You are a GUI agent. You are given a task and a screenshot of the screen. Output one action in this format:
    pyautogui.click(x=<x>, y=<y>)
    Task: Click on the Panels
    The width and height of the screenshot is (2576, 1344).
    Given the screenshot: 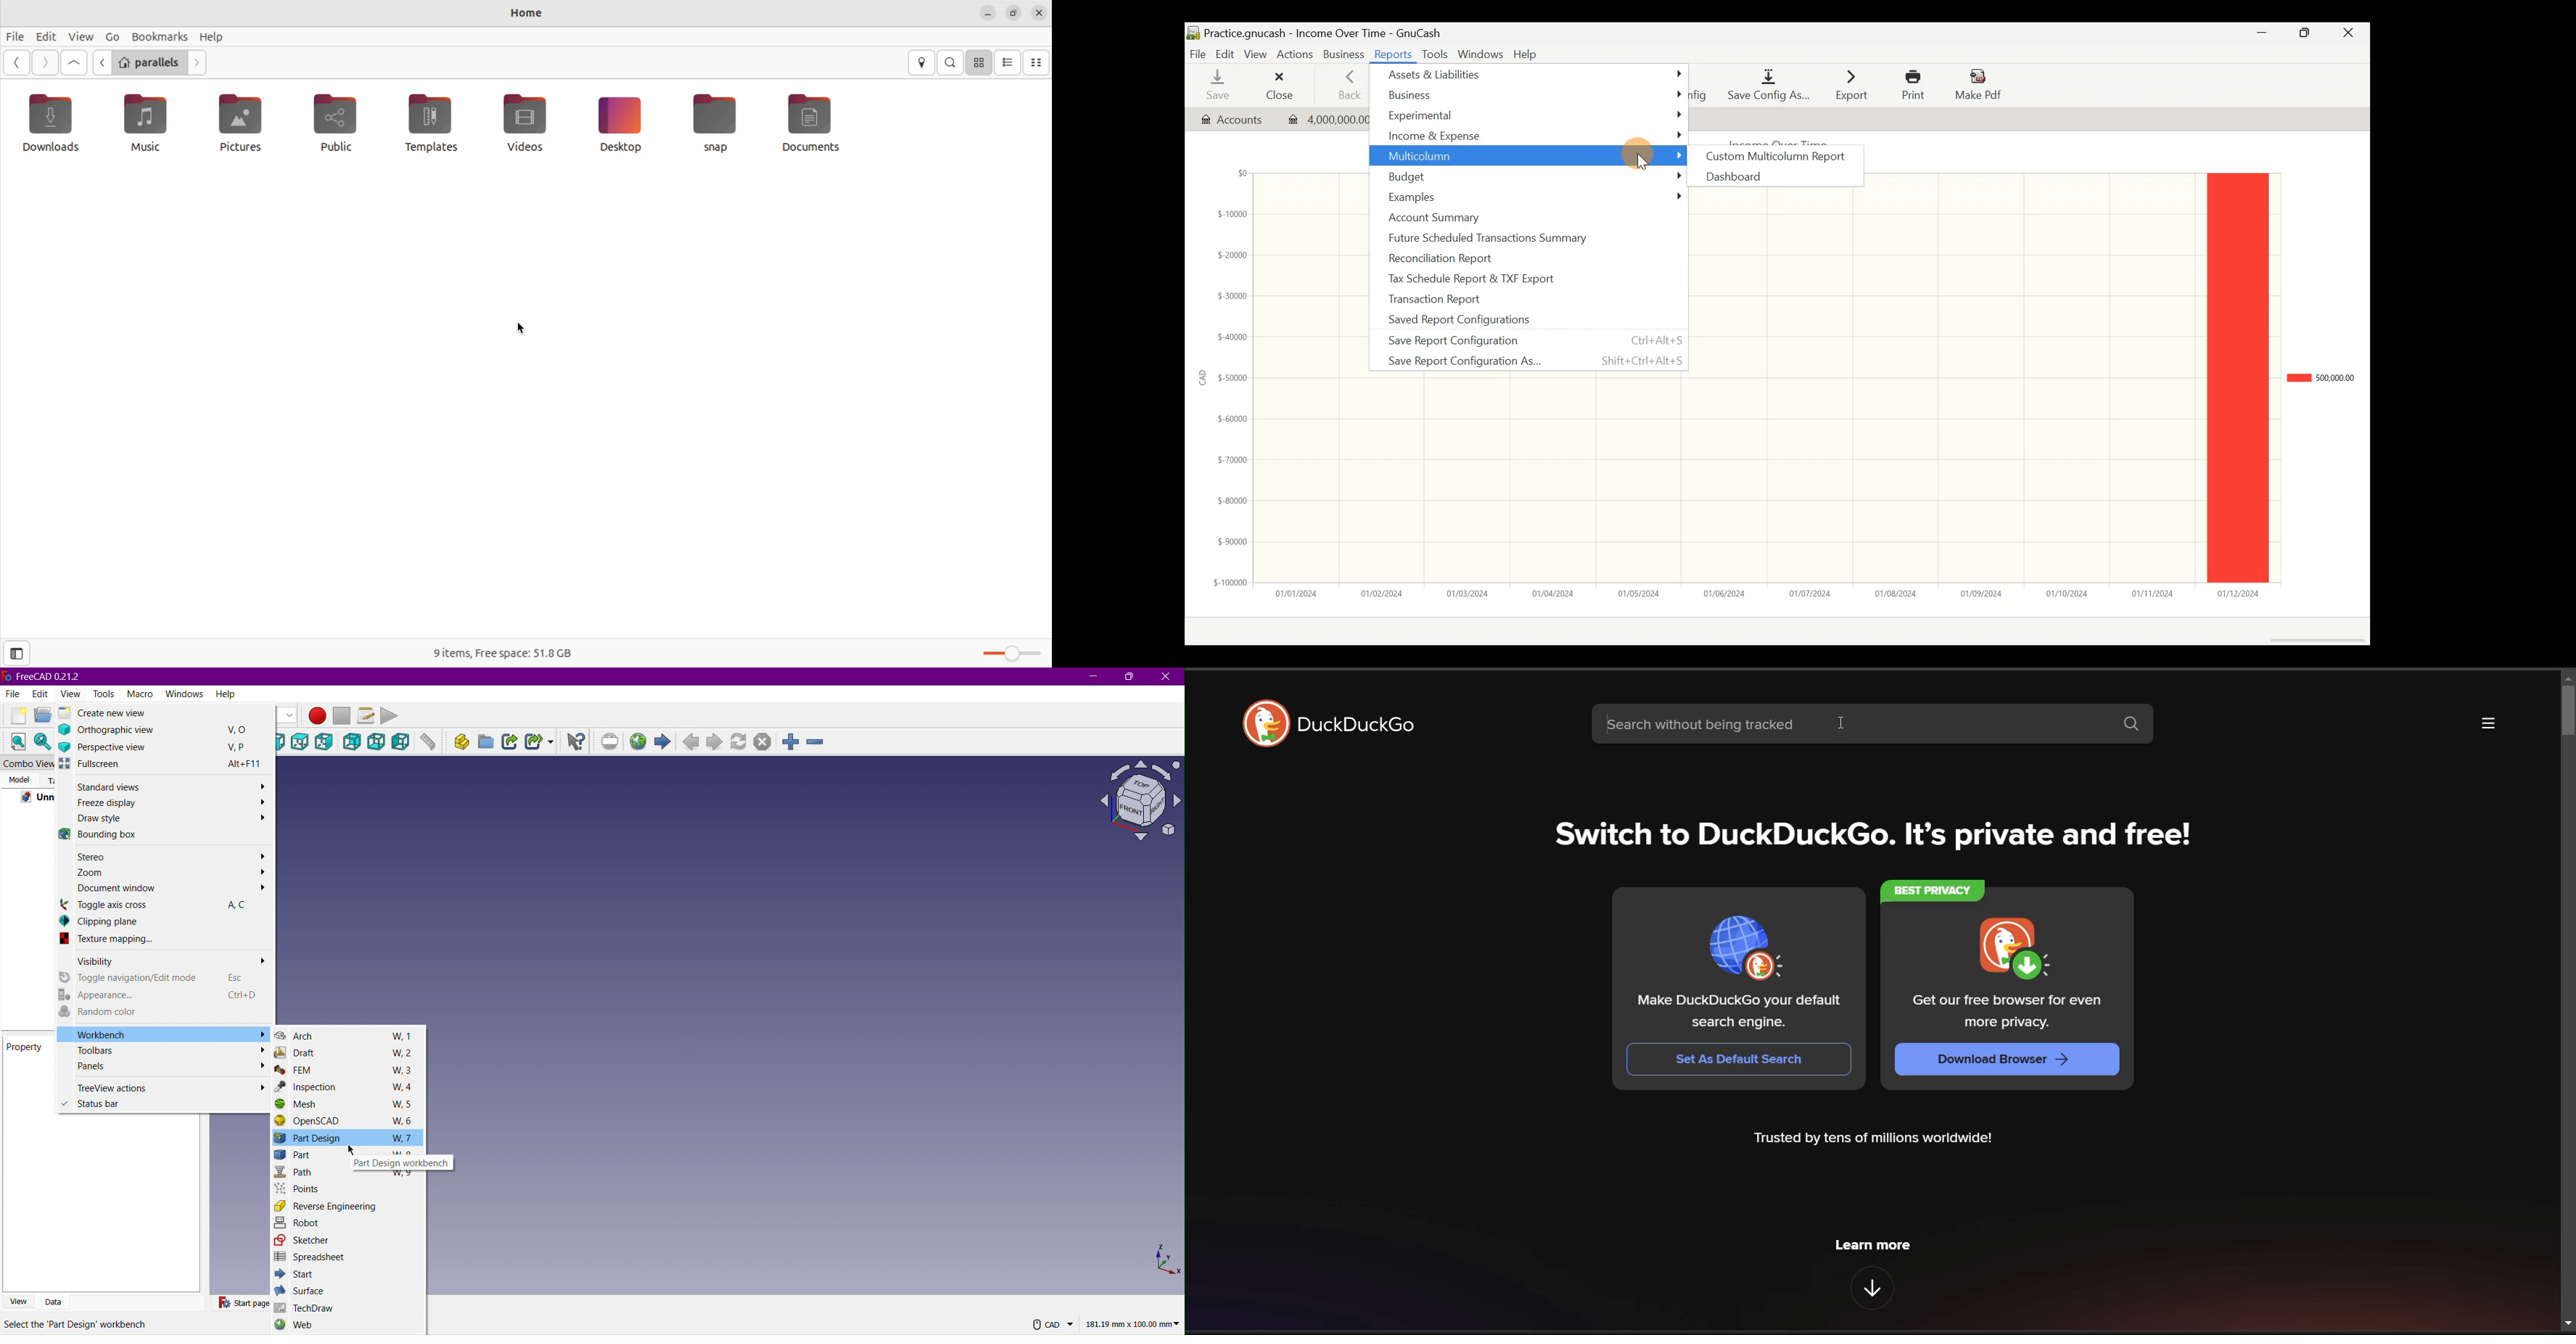 What is the action you would take?
    pyautogui.click(x=163, y=1067)
    